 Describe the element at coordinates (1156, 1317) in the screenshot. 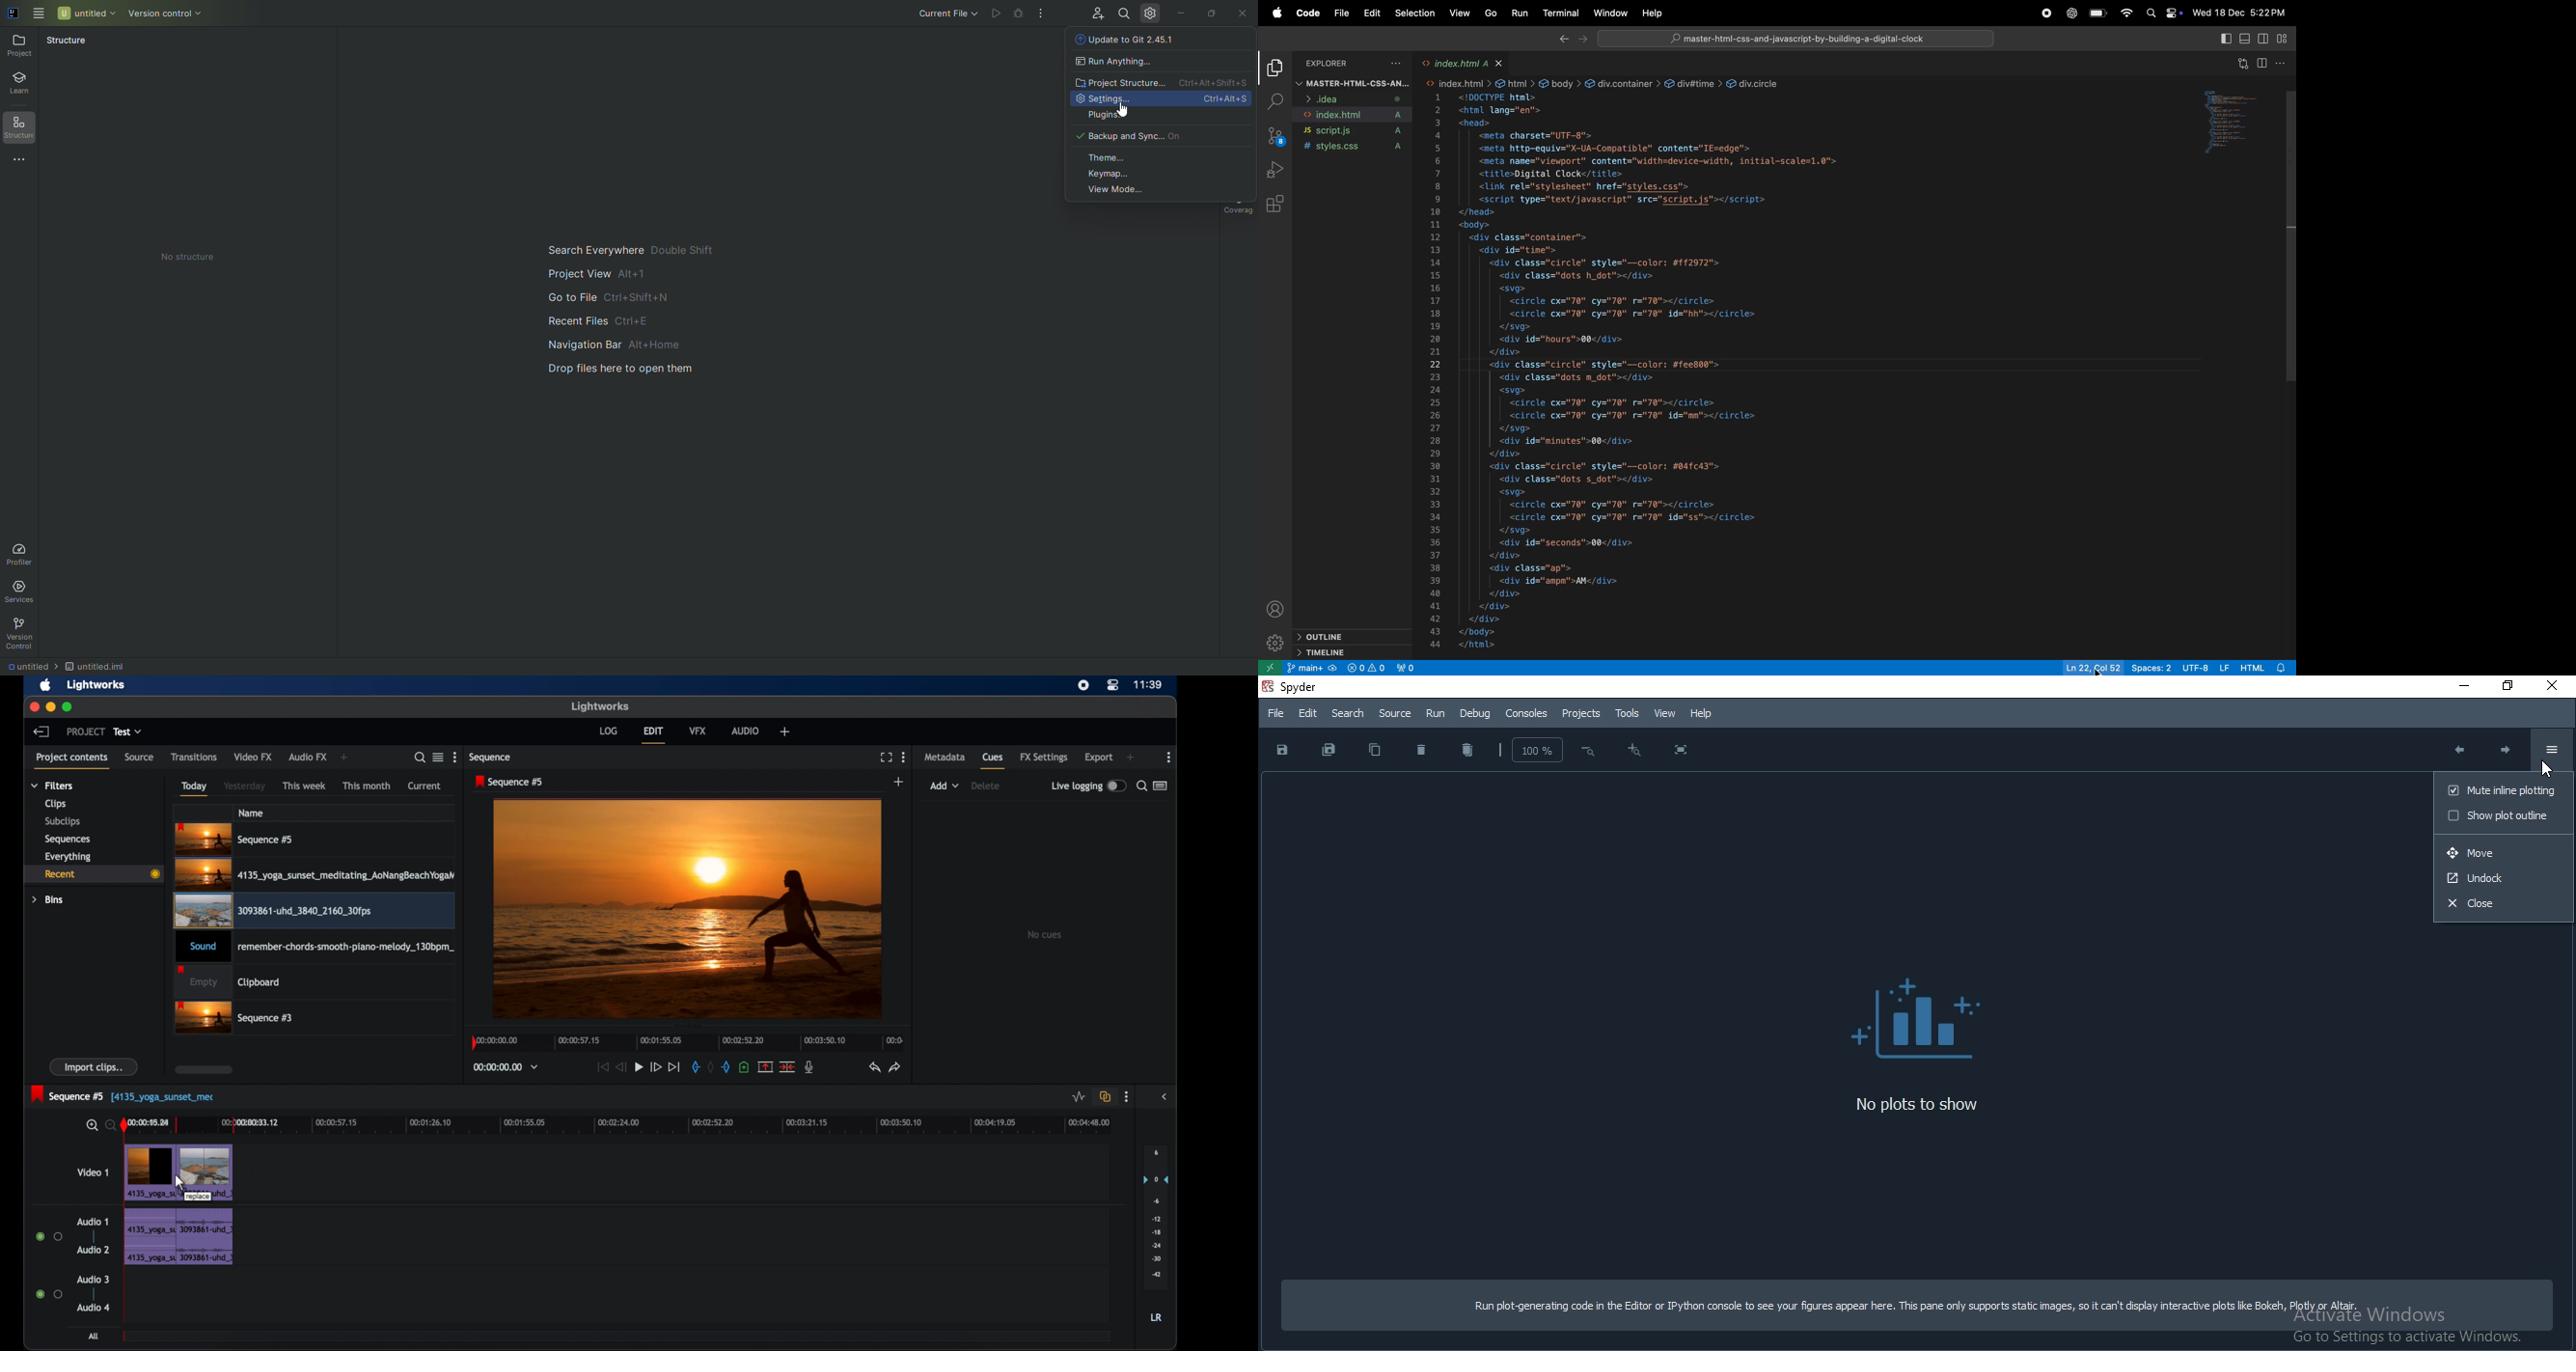

I see `LR` at that location.